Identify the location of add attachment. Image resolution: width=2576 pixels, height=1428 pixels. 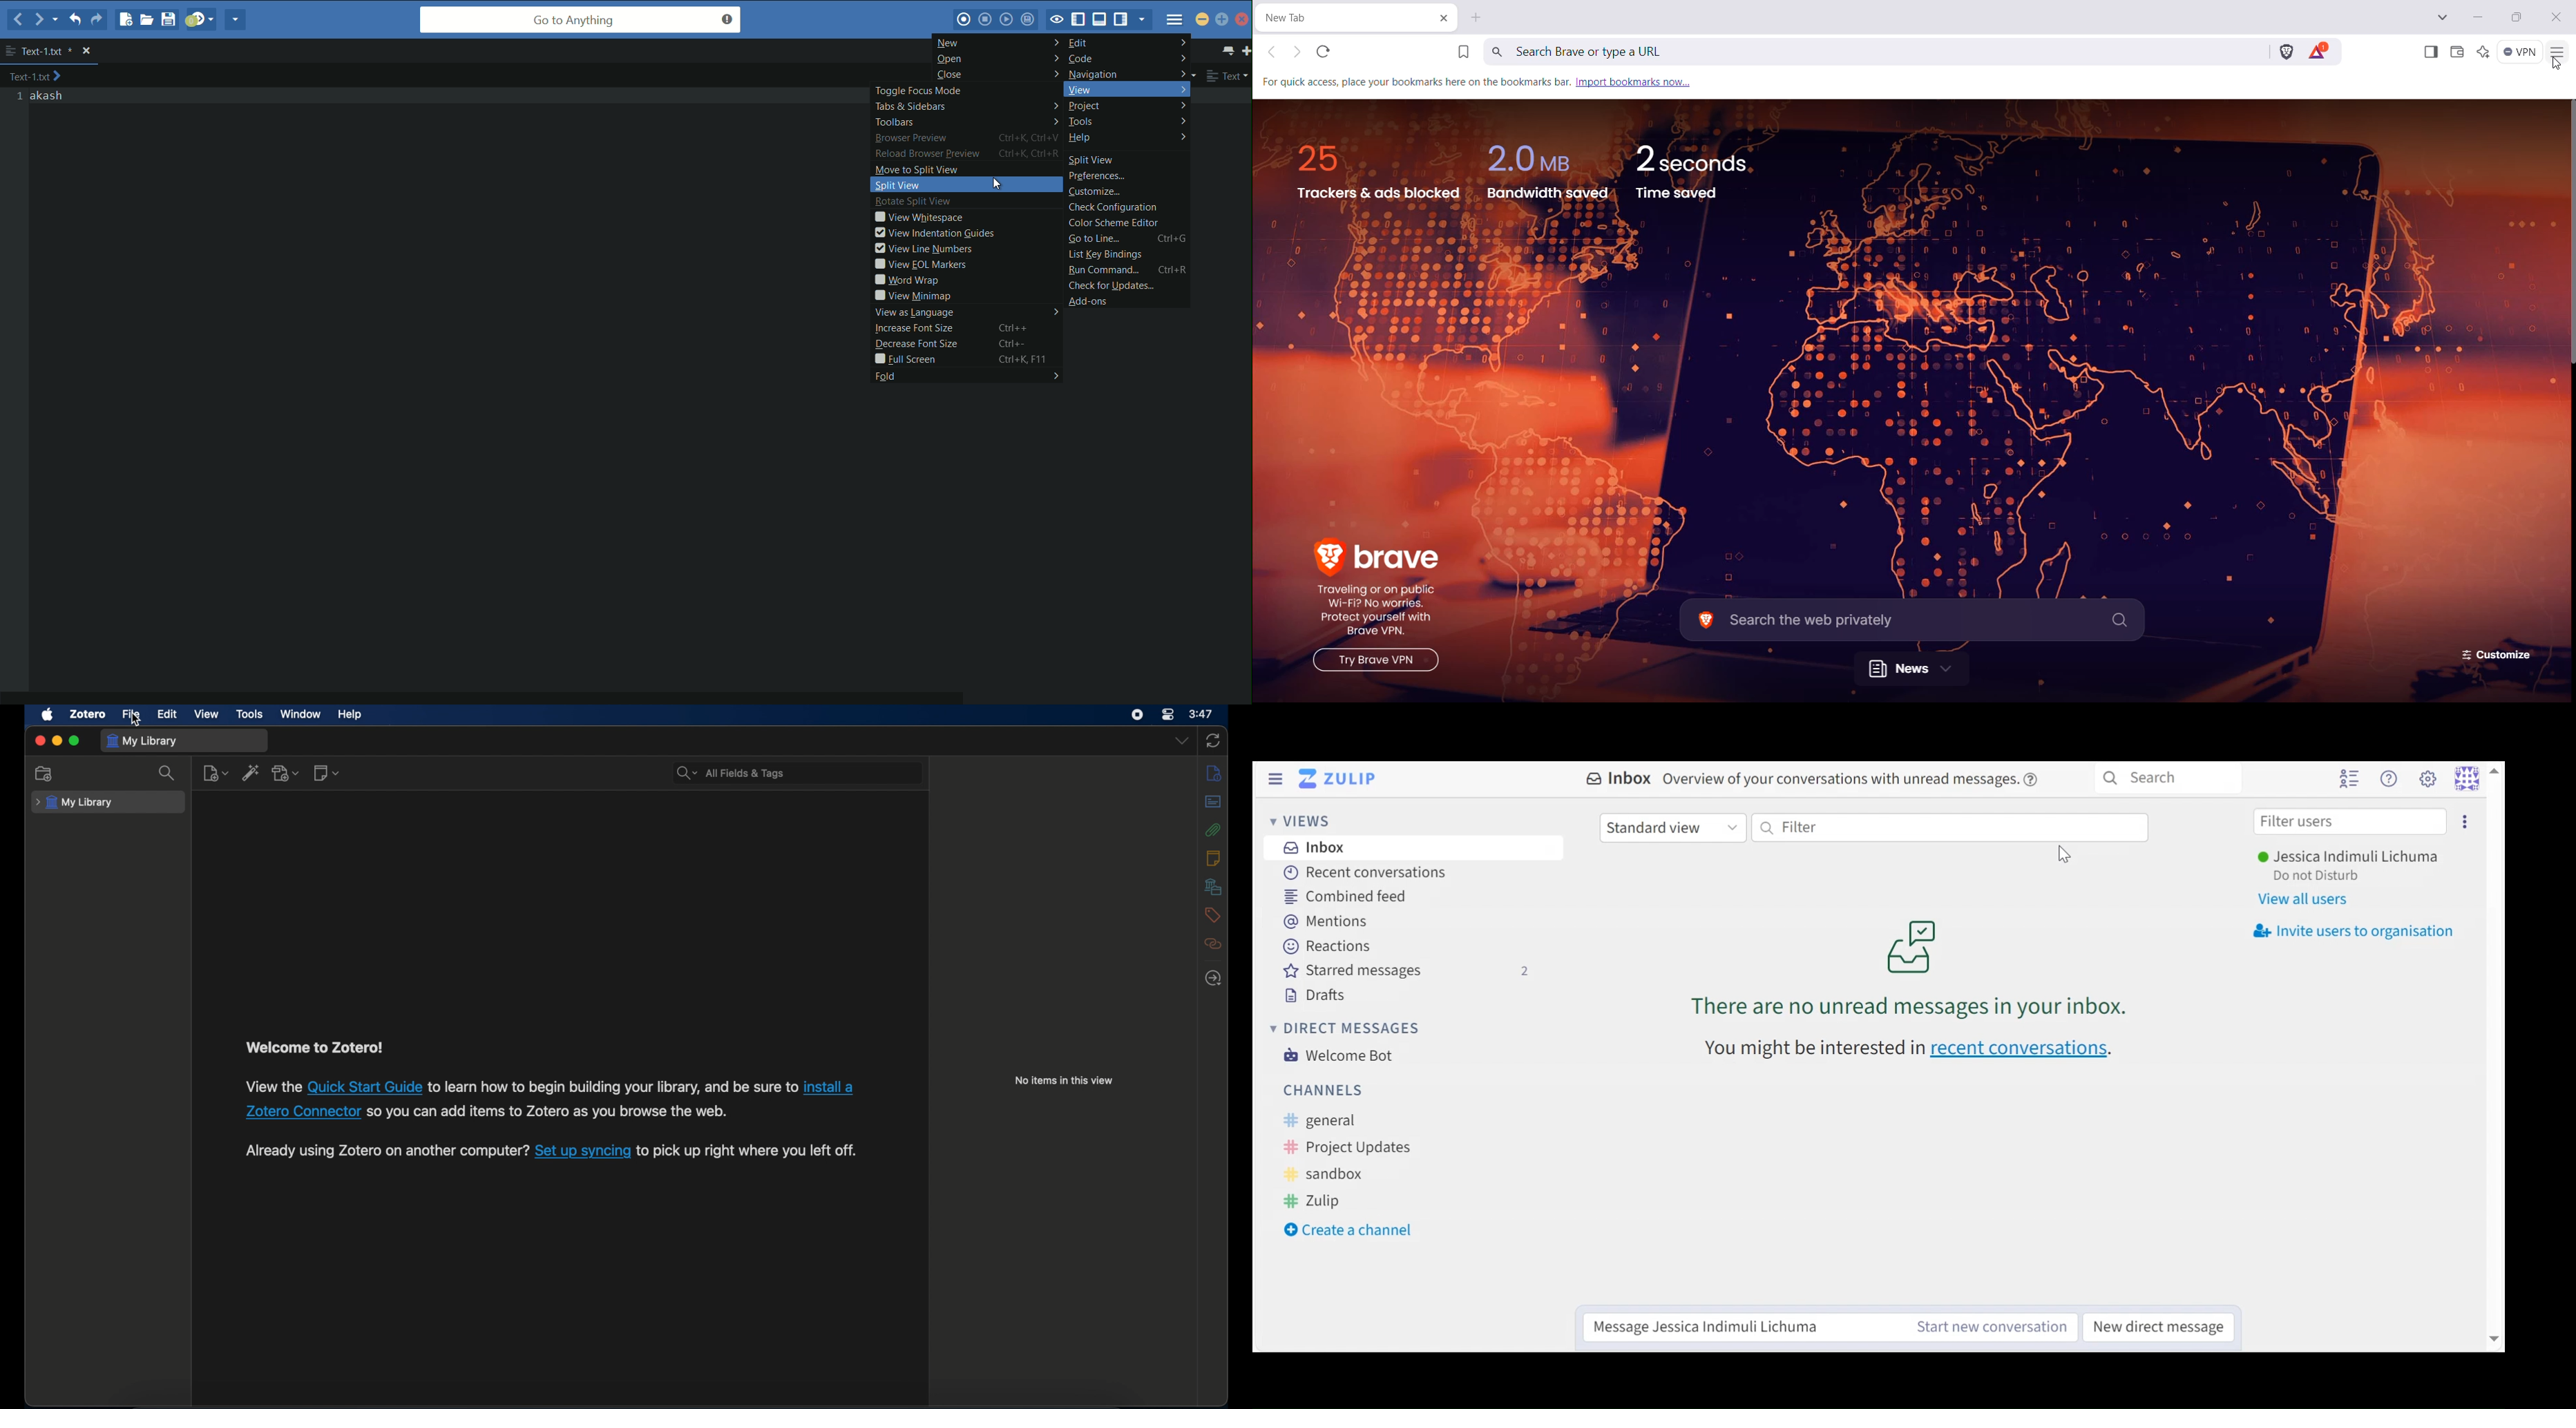
(286, 773).